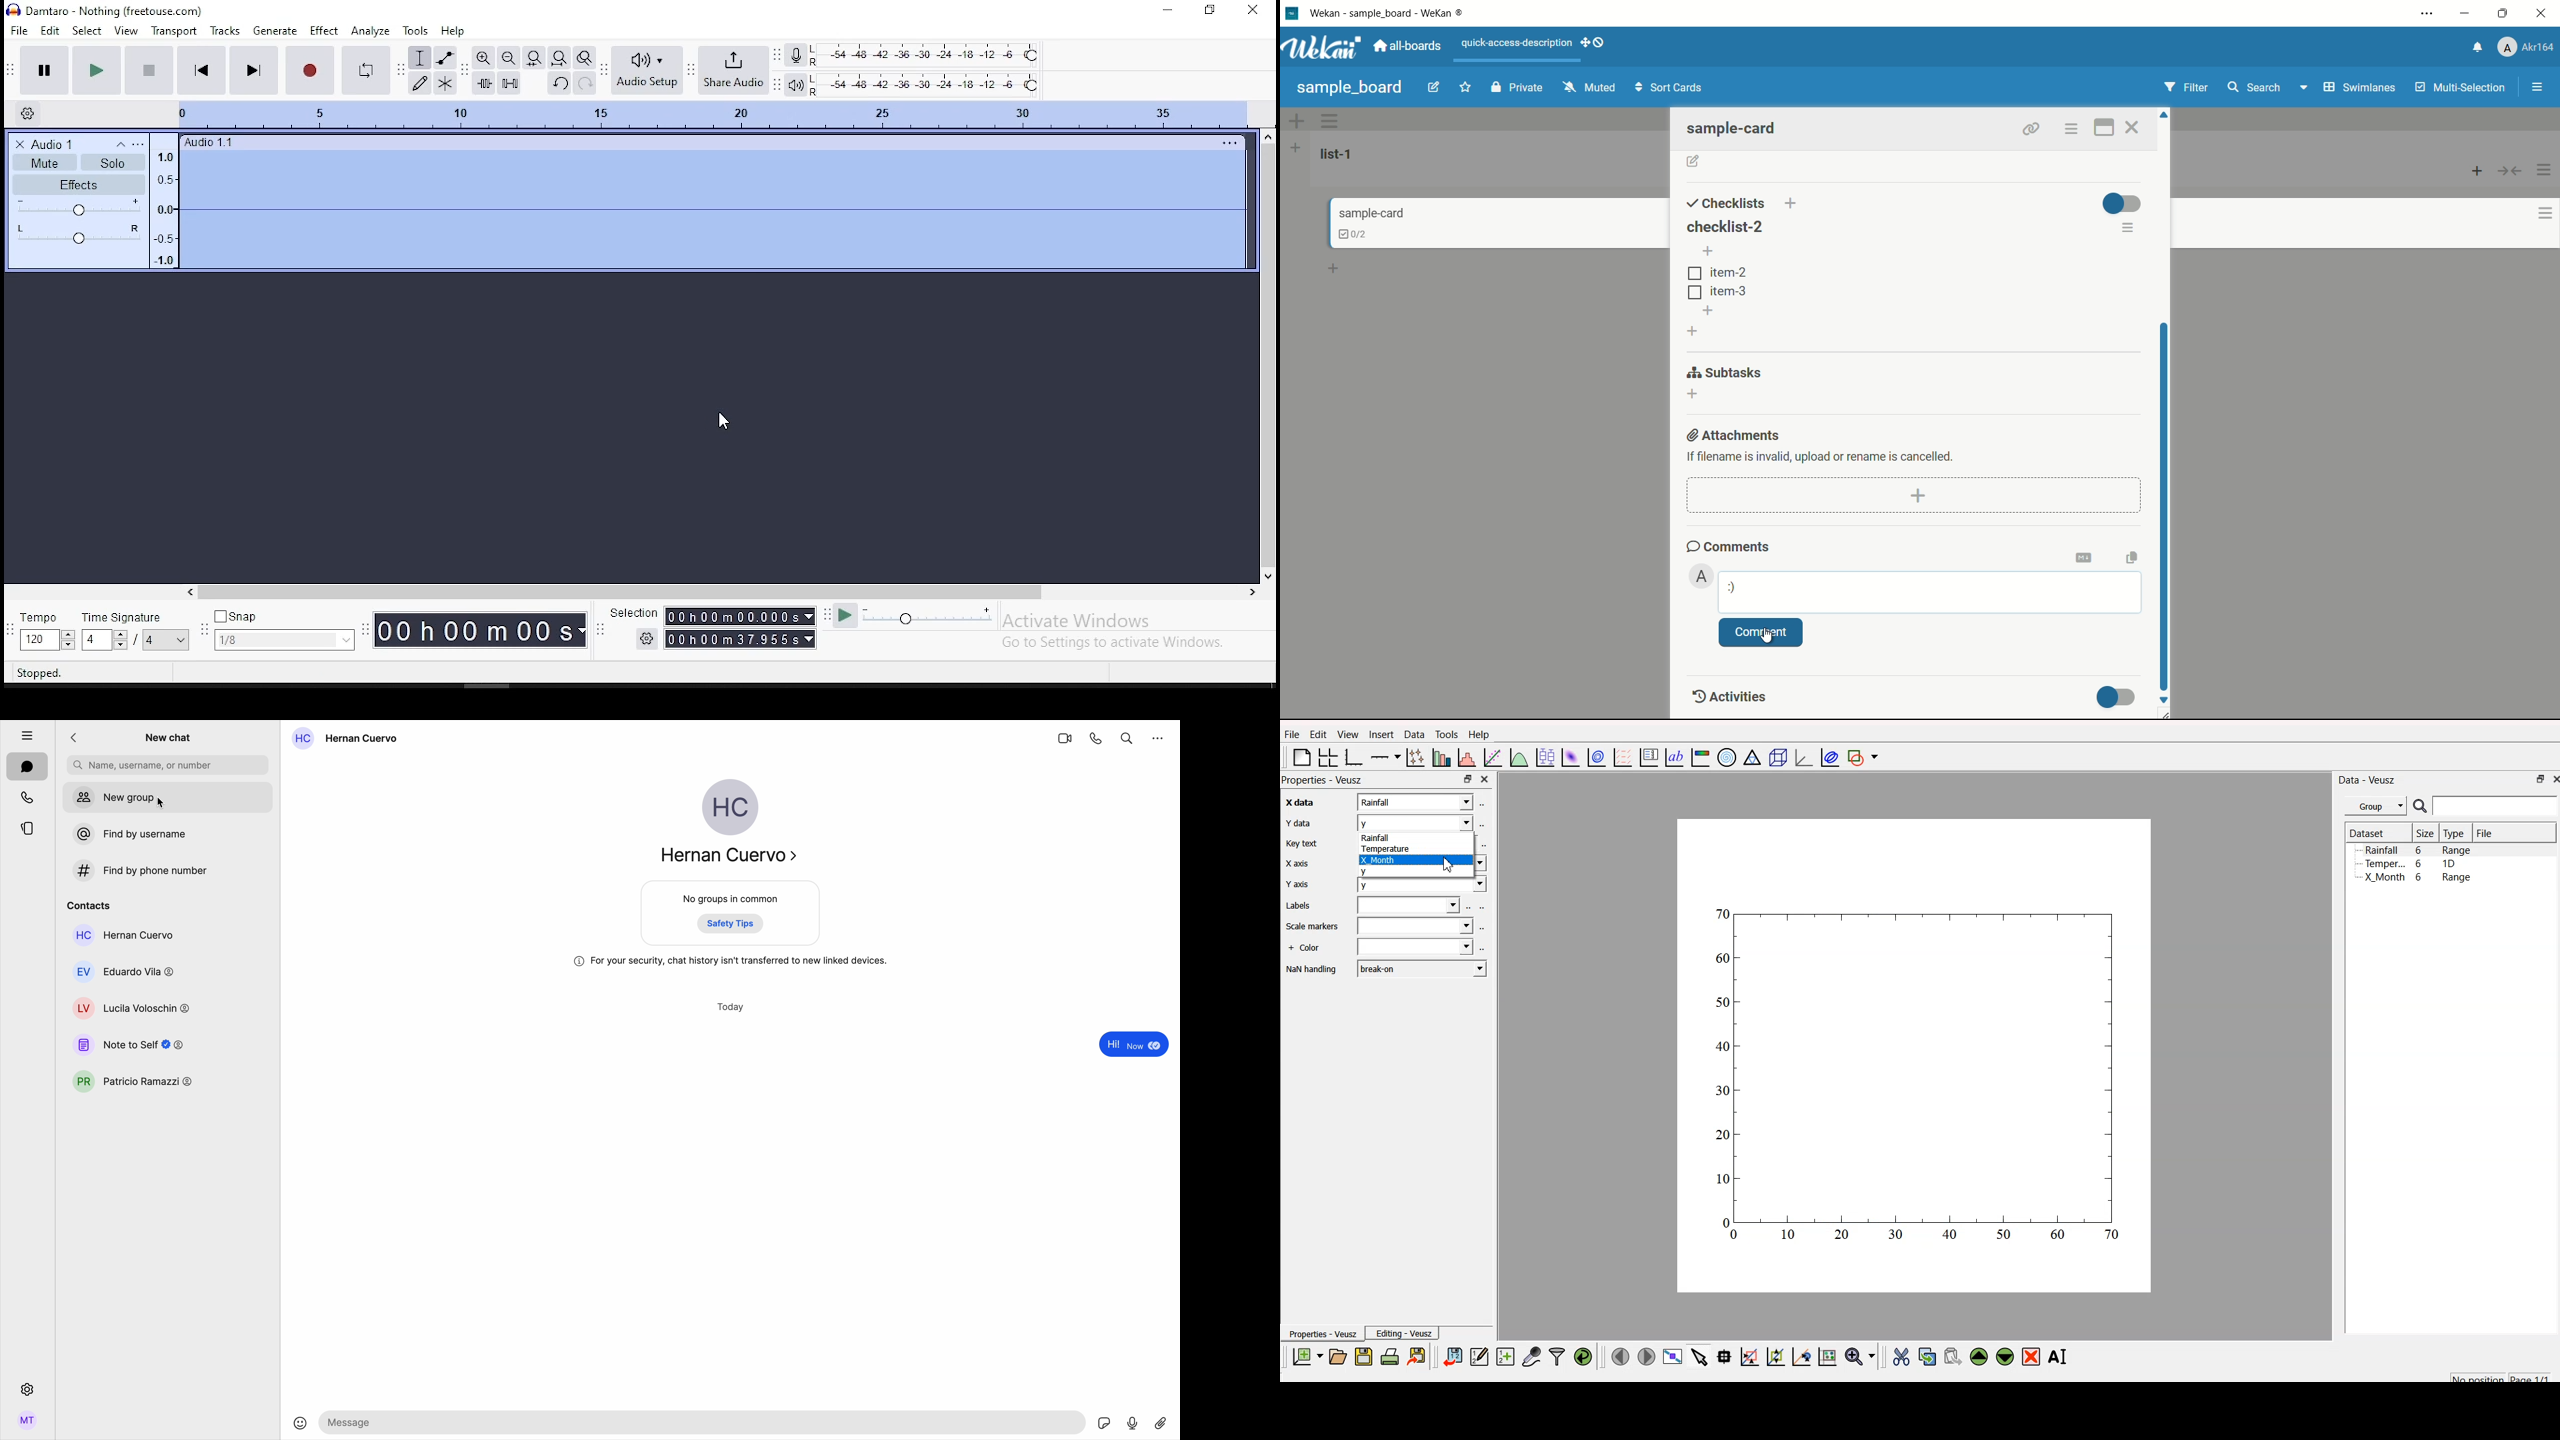 This screenshot has height=1456, width=2576. What do you see at coordinates (1671, 87) in the screenshot?
I see `Sort Cards` at bounding box center [1671, 87].